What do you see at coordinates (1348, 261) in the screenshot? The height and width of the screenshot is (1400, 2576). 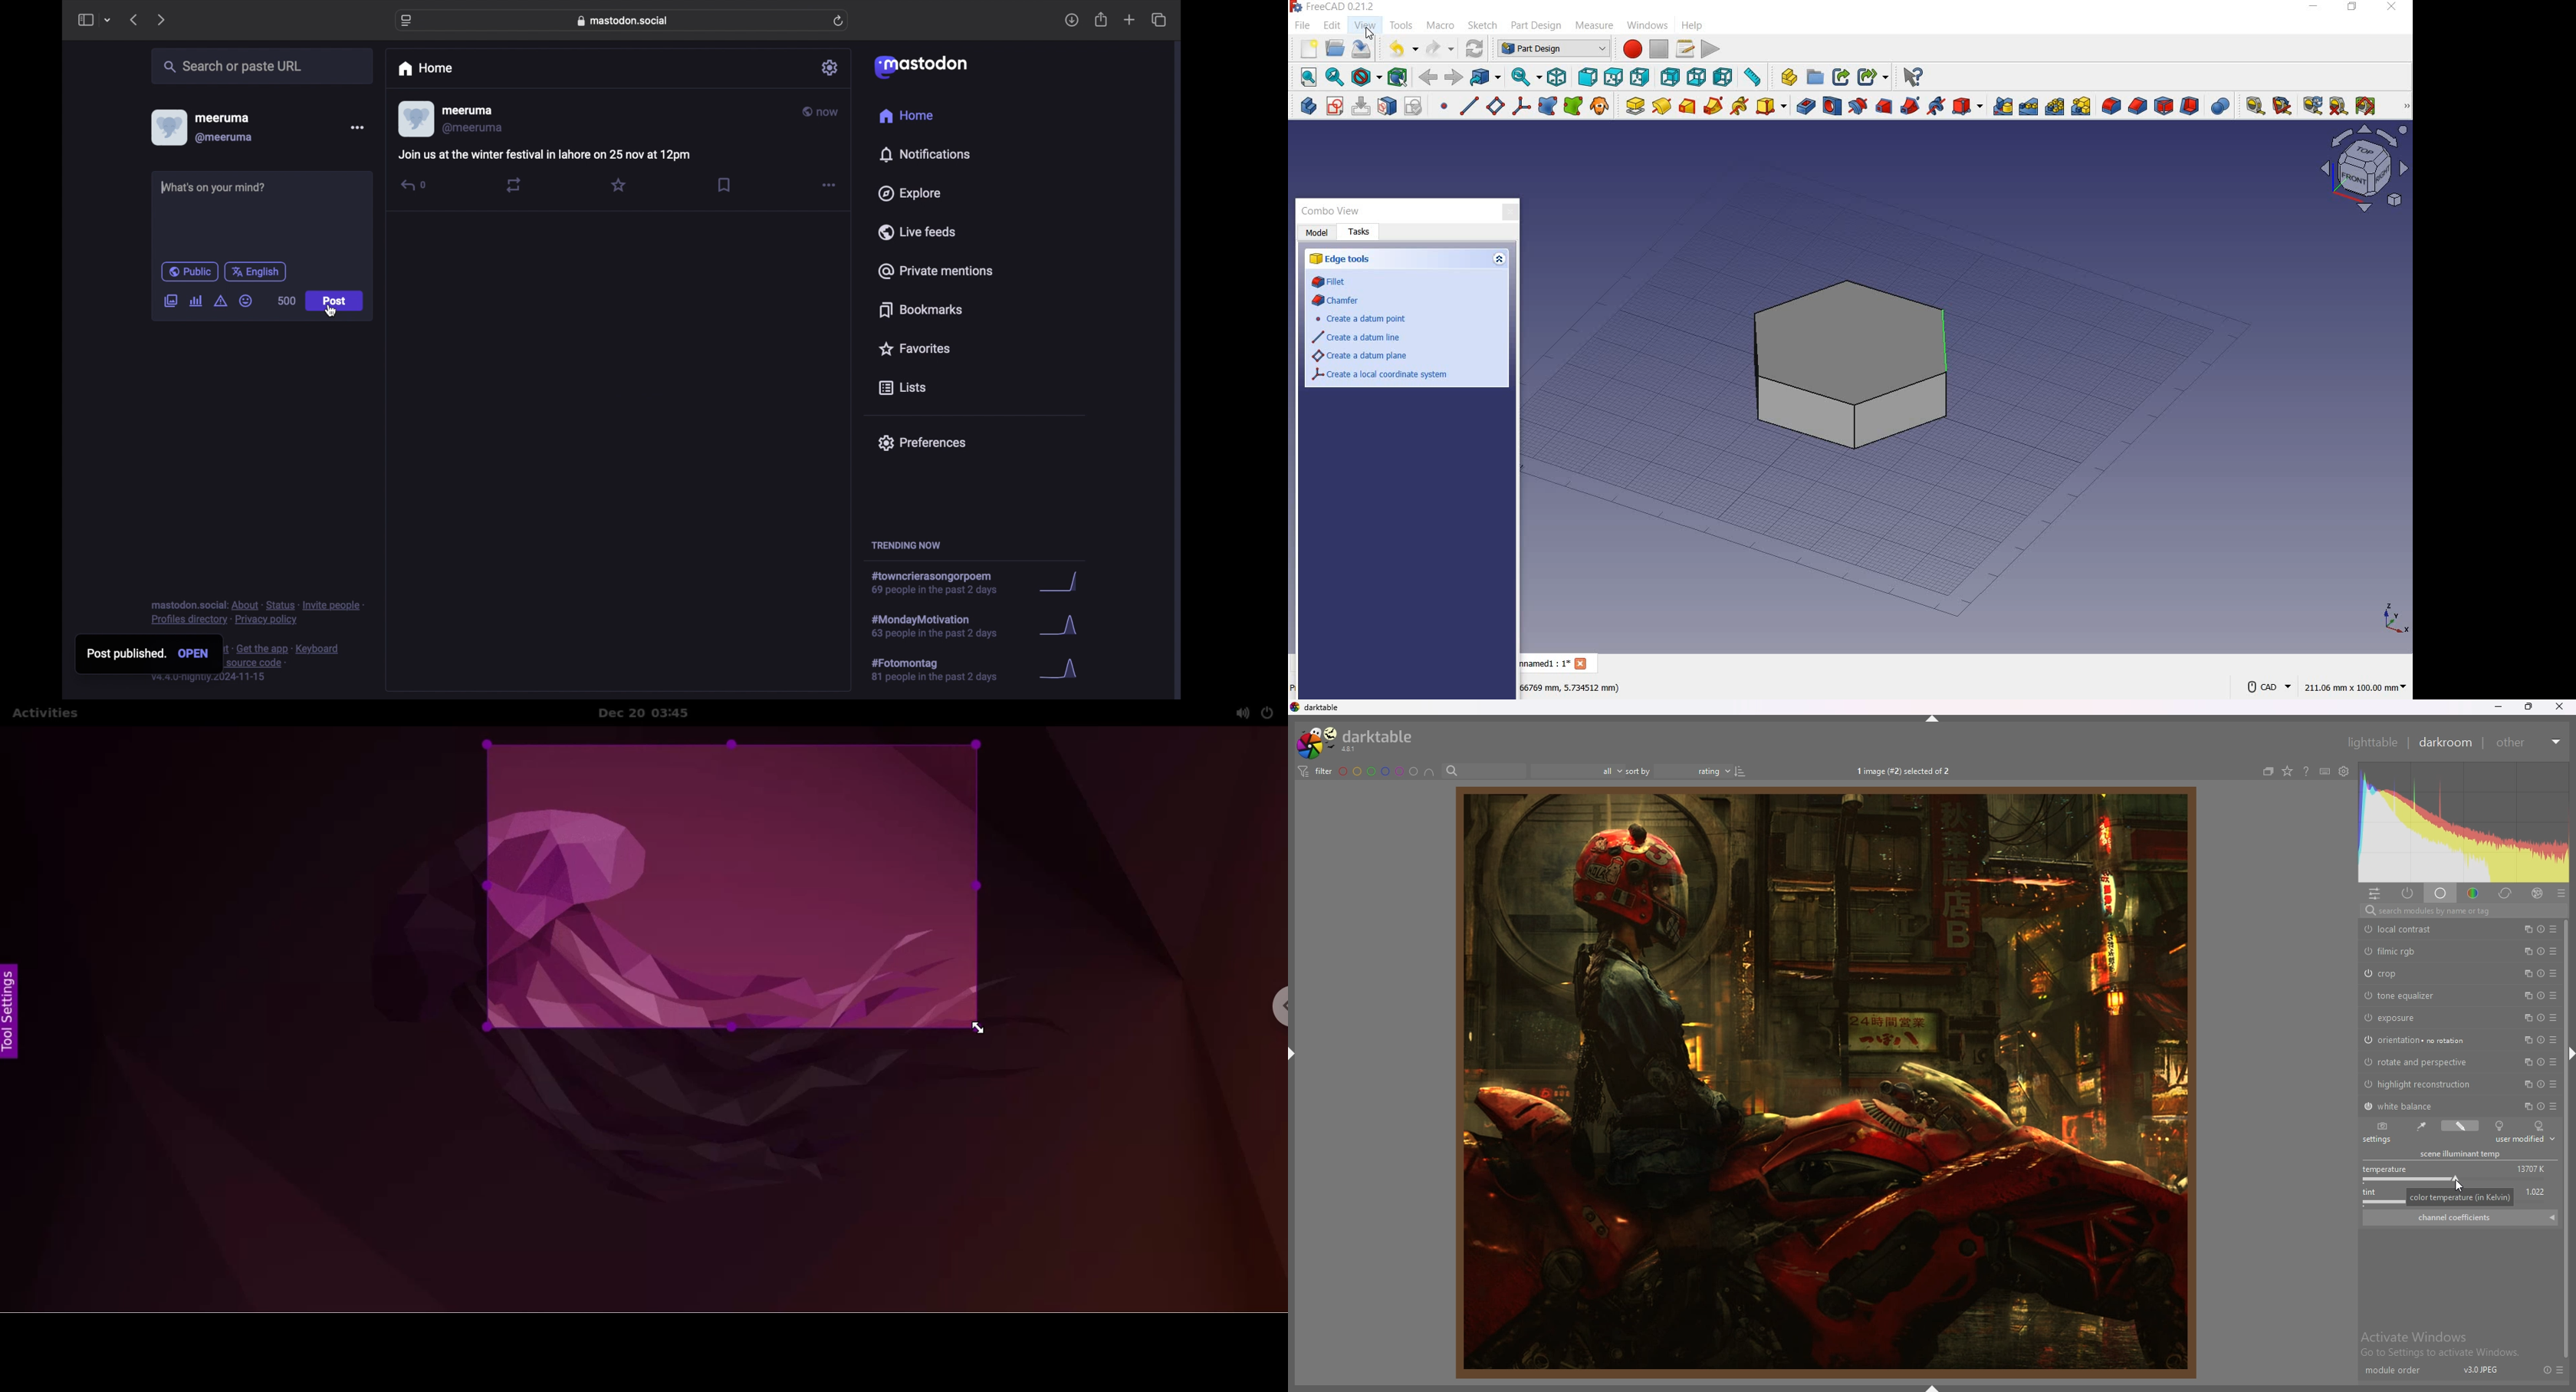 I see `edge tools` at bounding box center [1348, 261].